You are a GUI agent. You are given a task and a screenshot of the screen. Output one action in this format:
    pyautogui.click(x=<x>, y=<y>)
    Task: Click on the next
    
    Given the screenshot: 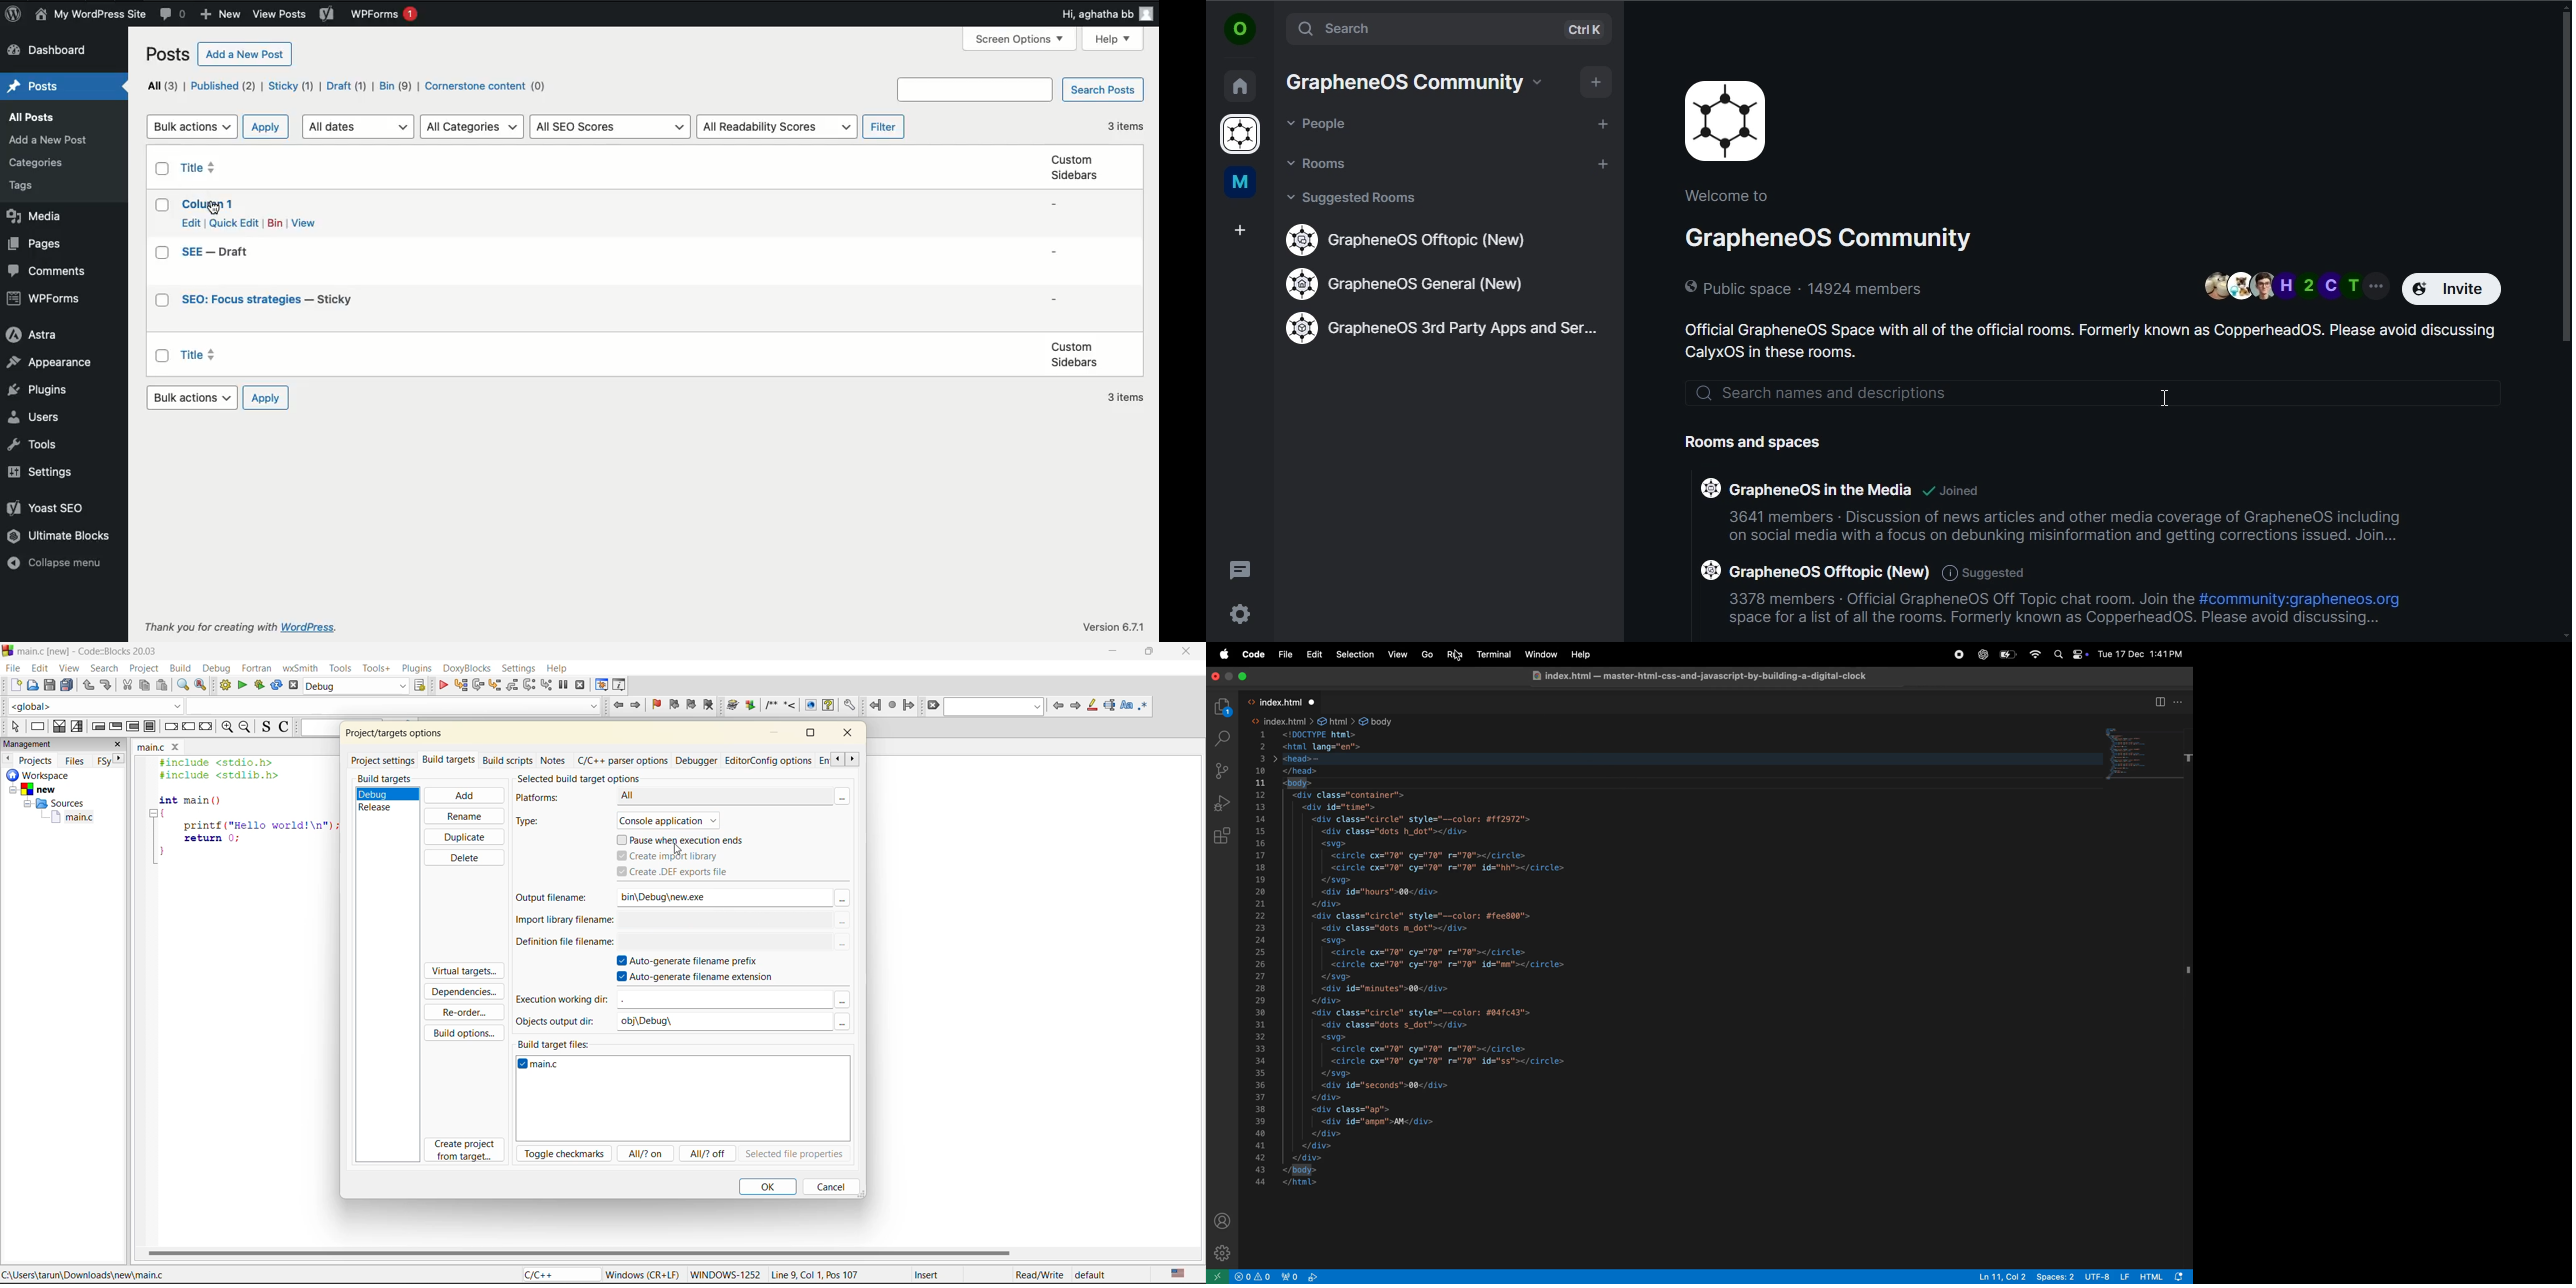 What is the action you would take?
    pyautogui.click(x=121, y=758)
    